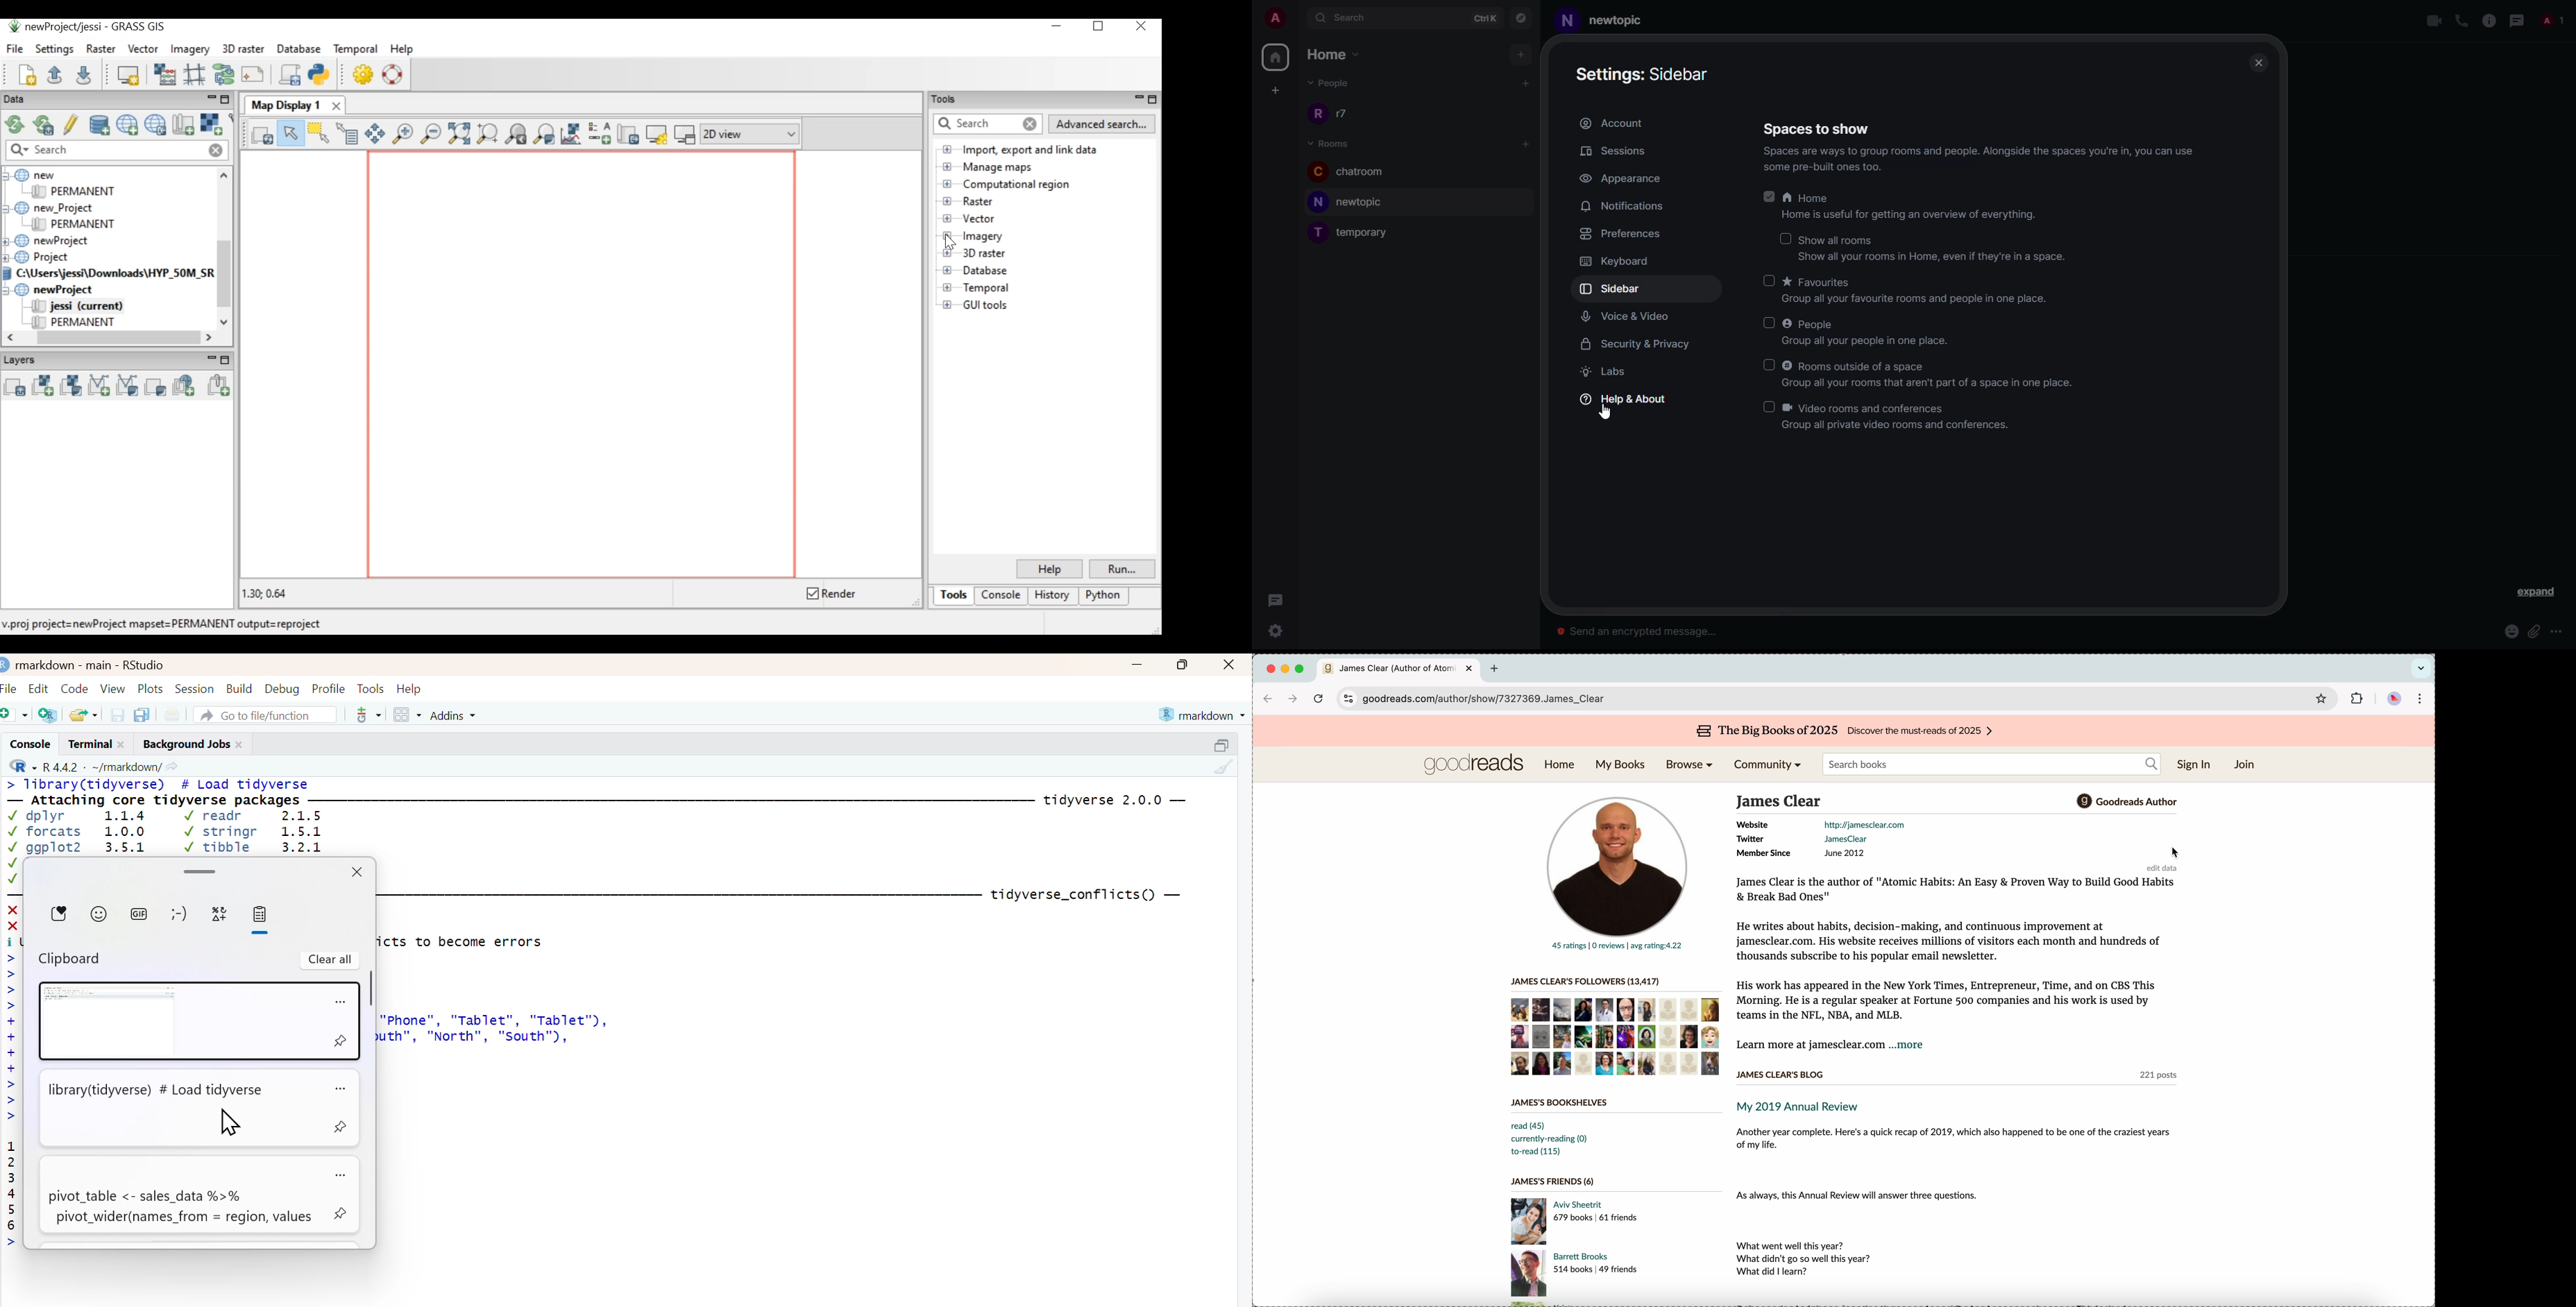  What do you see at coordinates (75, 956) in the screenshot?
I see `Clipboard` at bounding box center [75, 956].